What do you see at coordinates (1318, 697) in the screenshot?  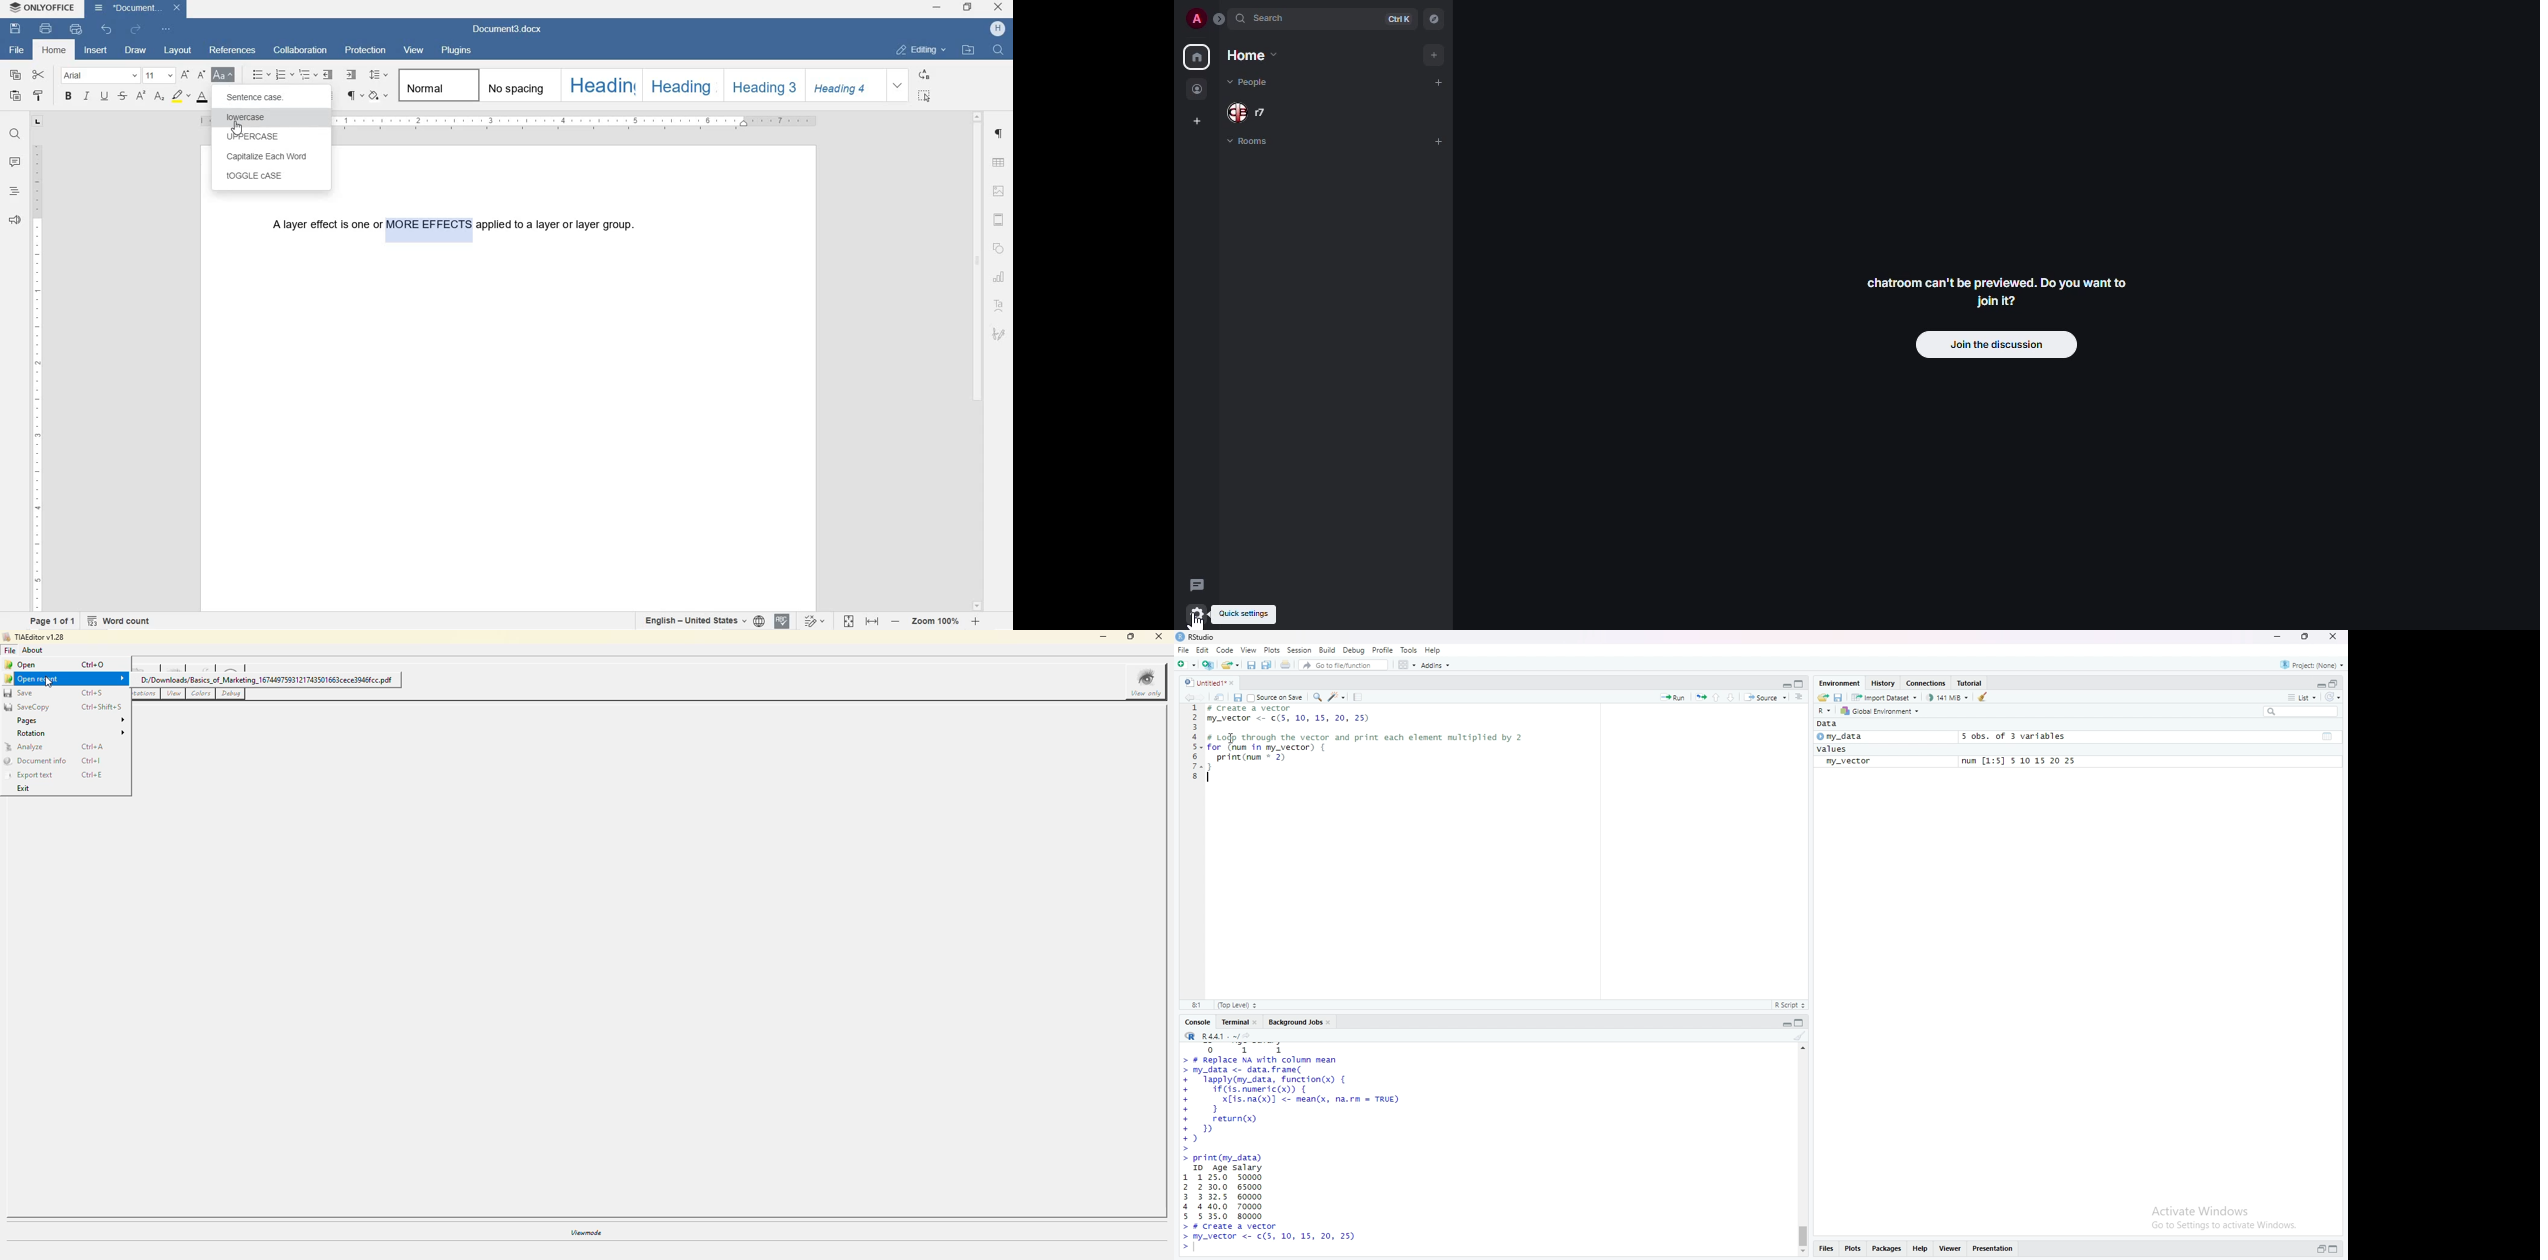 I see `find/replace` at bounding box center [1318, 697].